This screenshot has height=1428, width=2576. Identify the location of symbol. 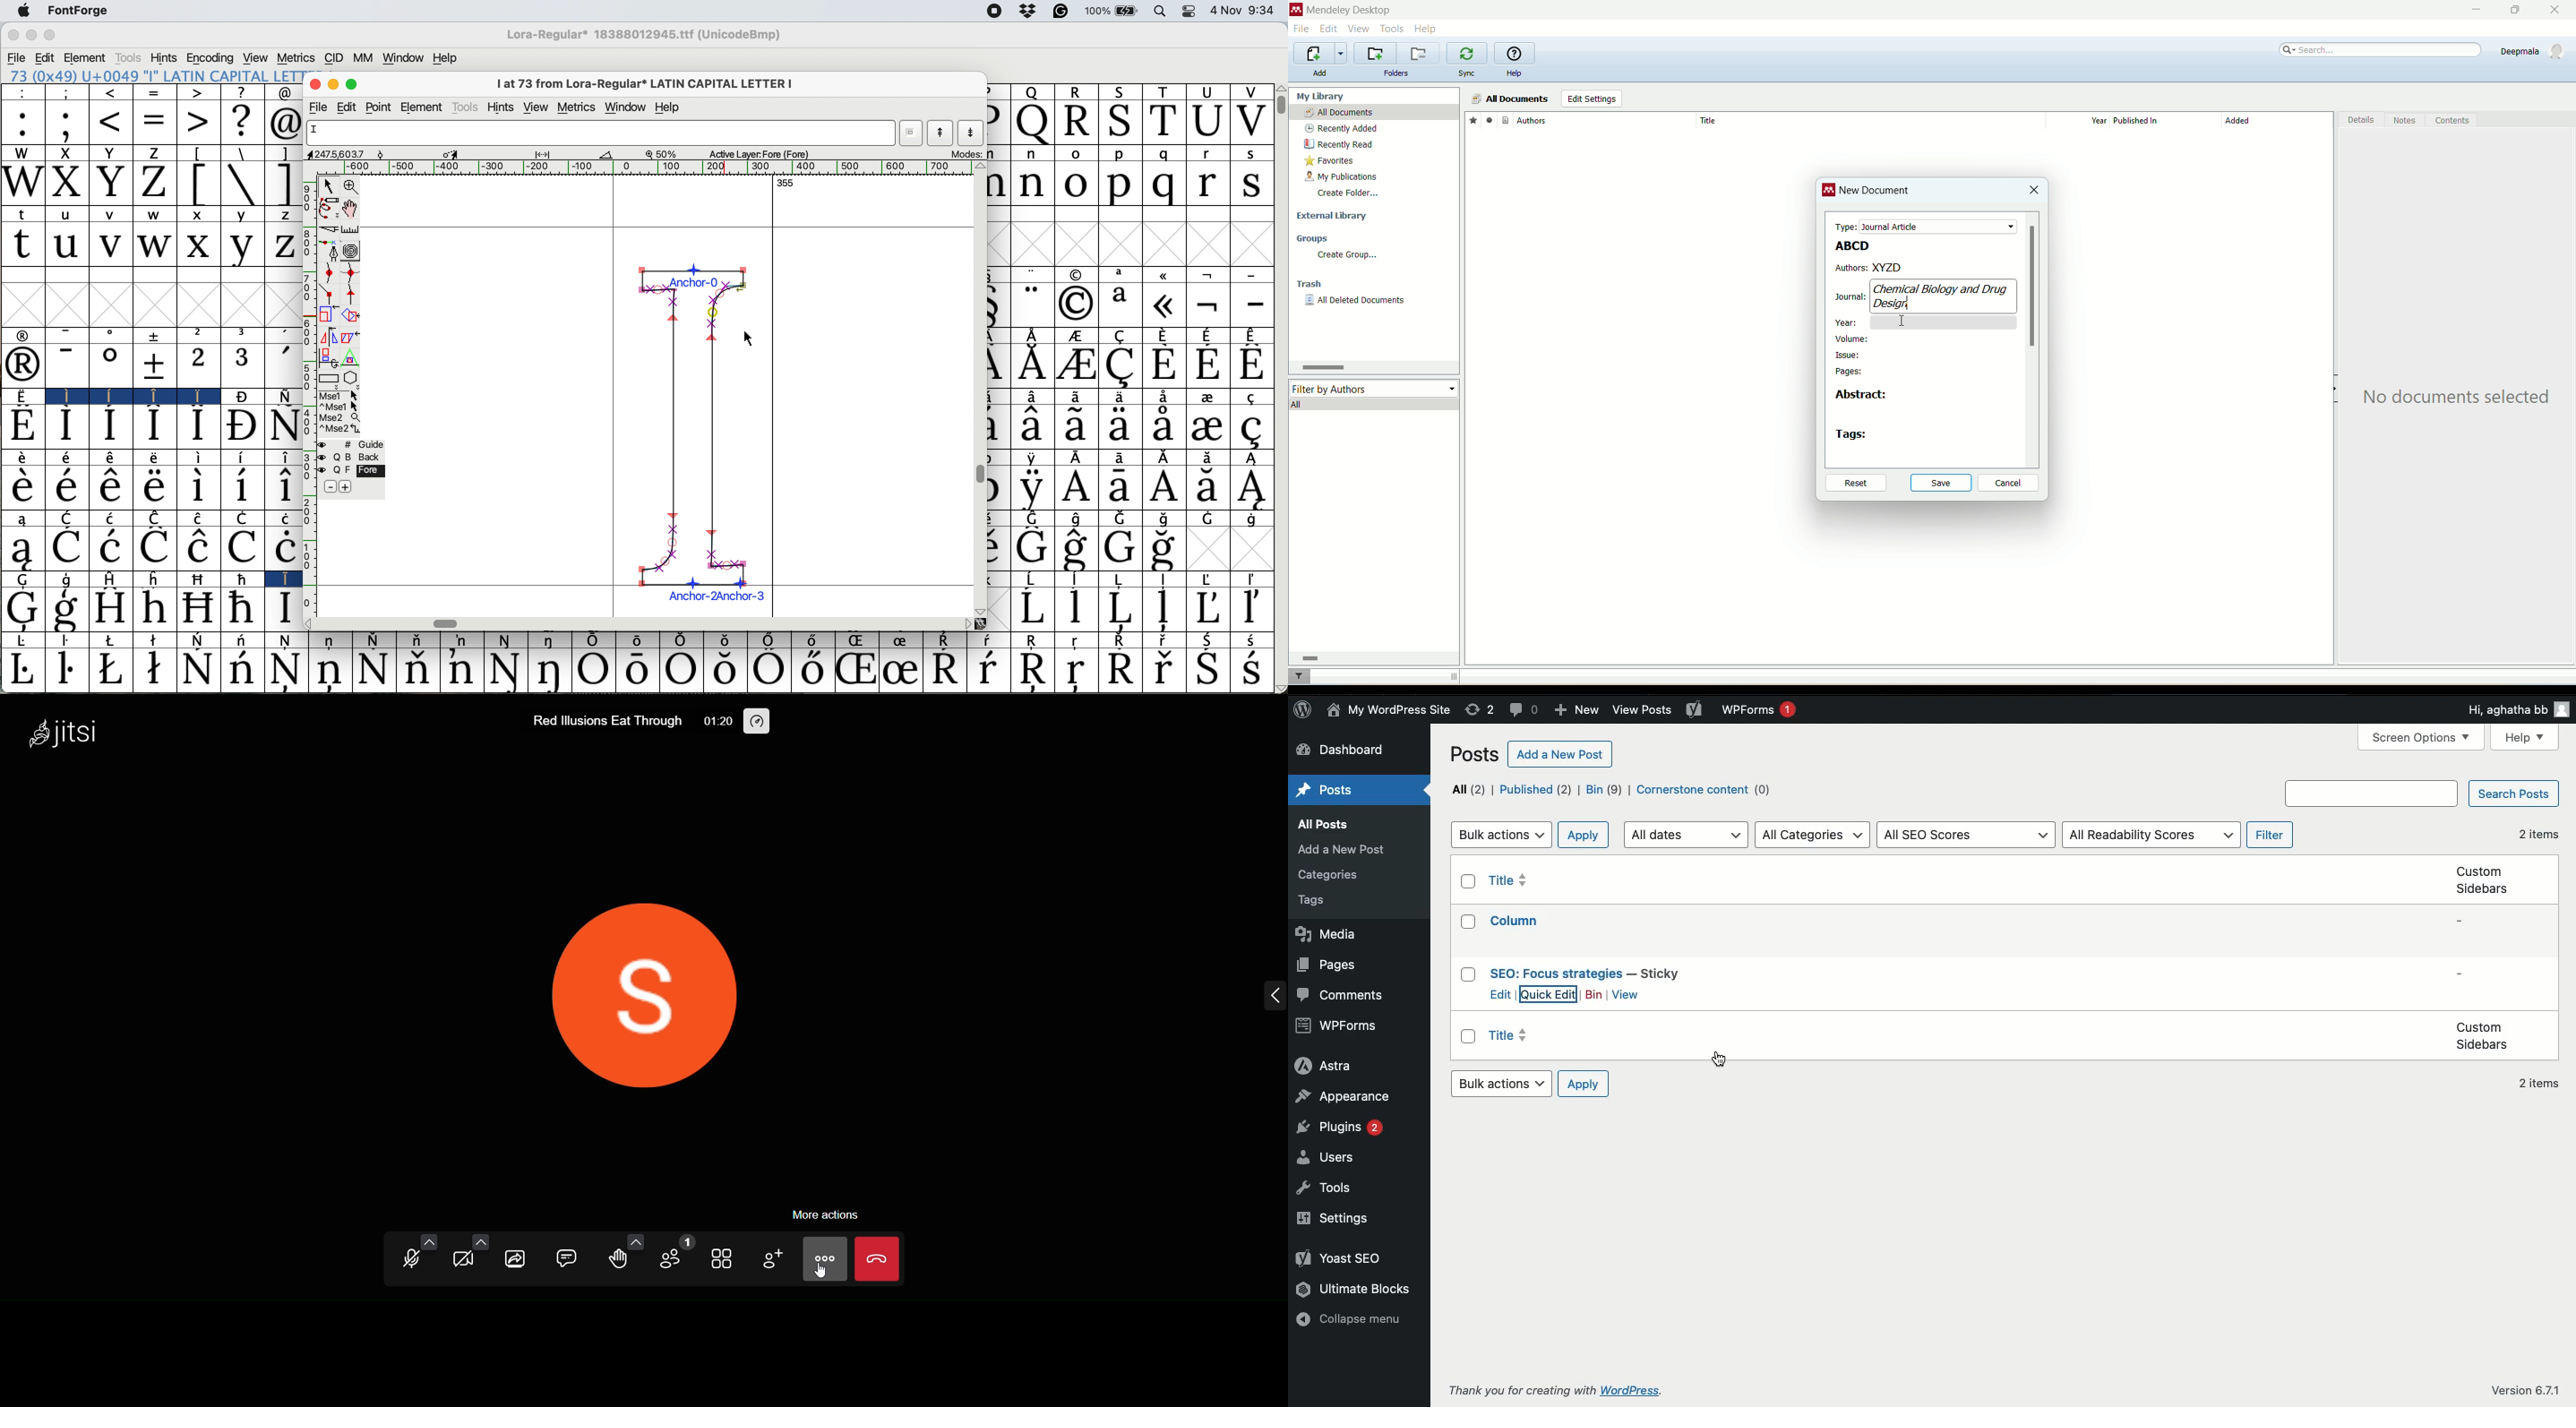
(1167, 275).